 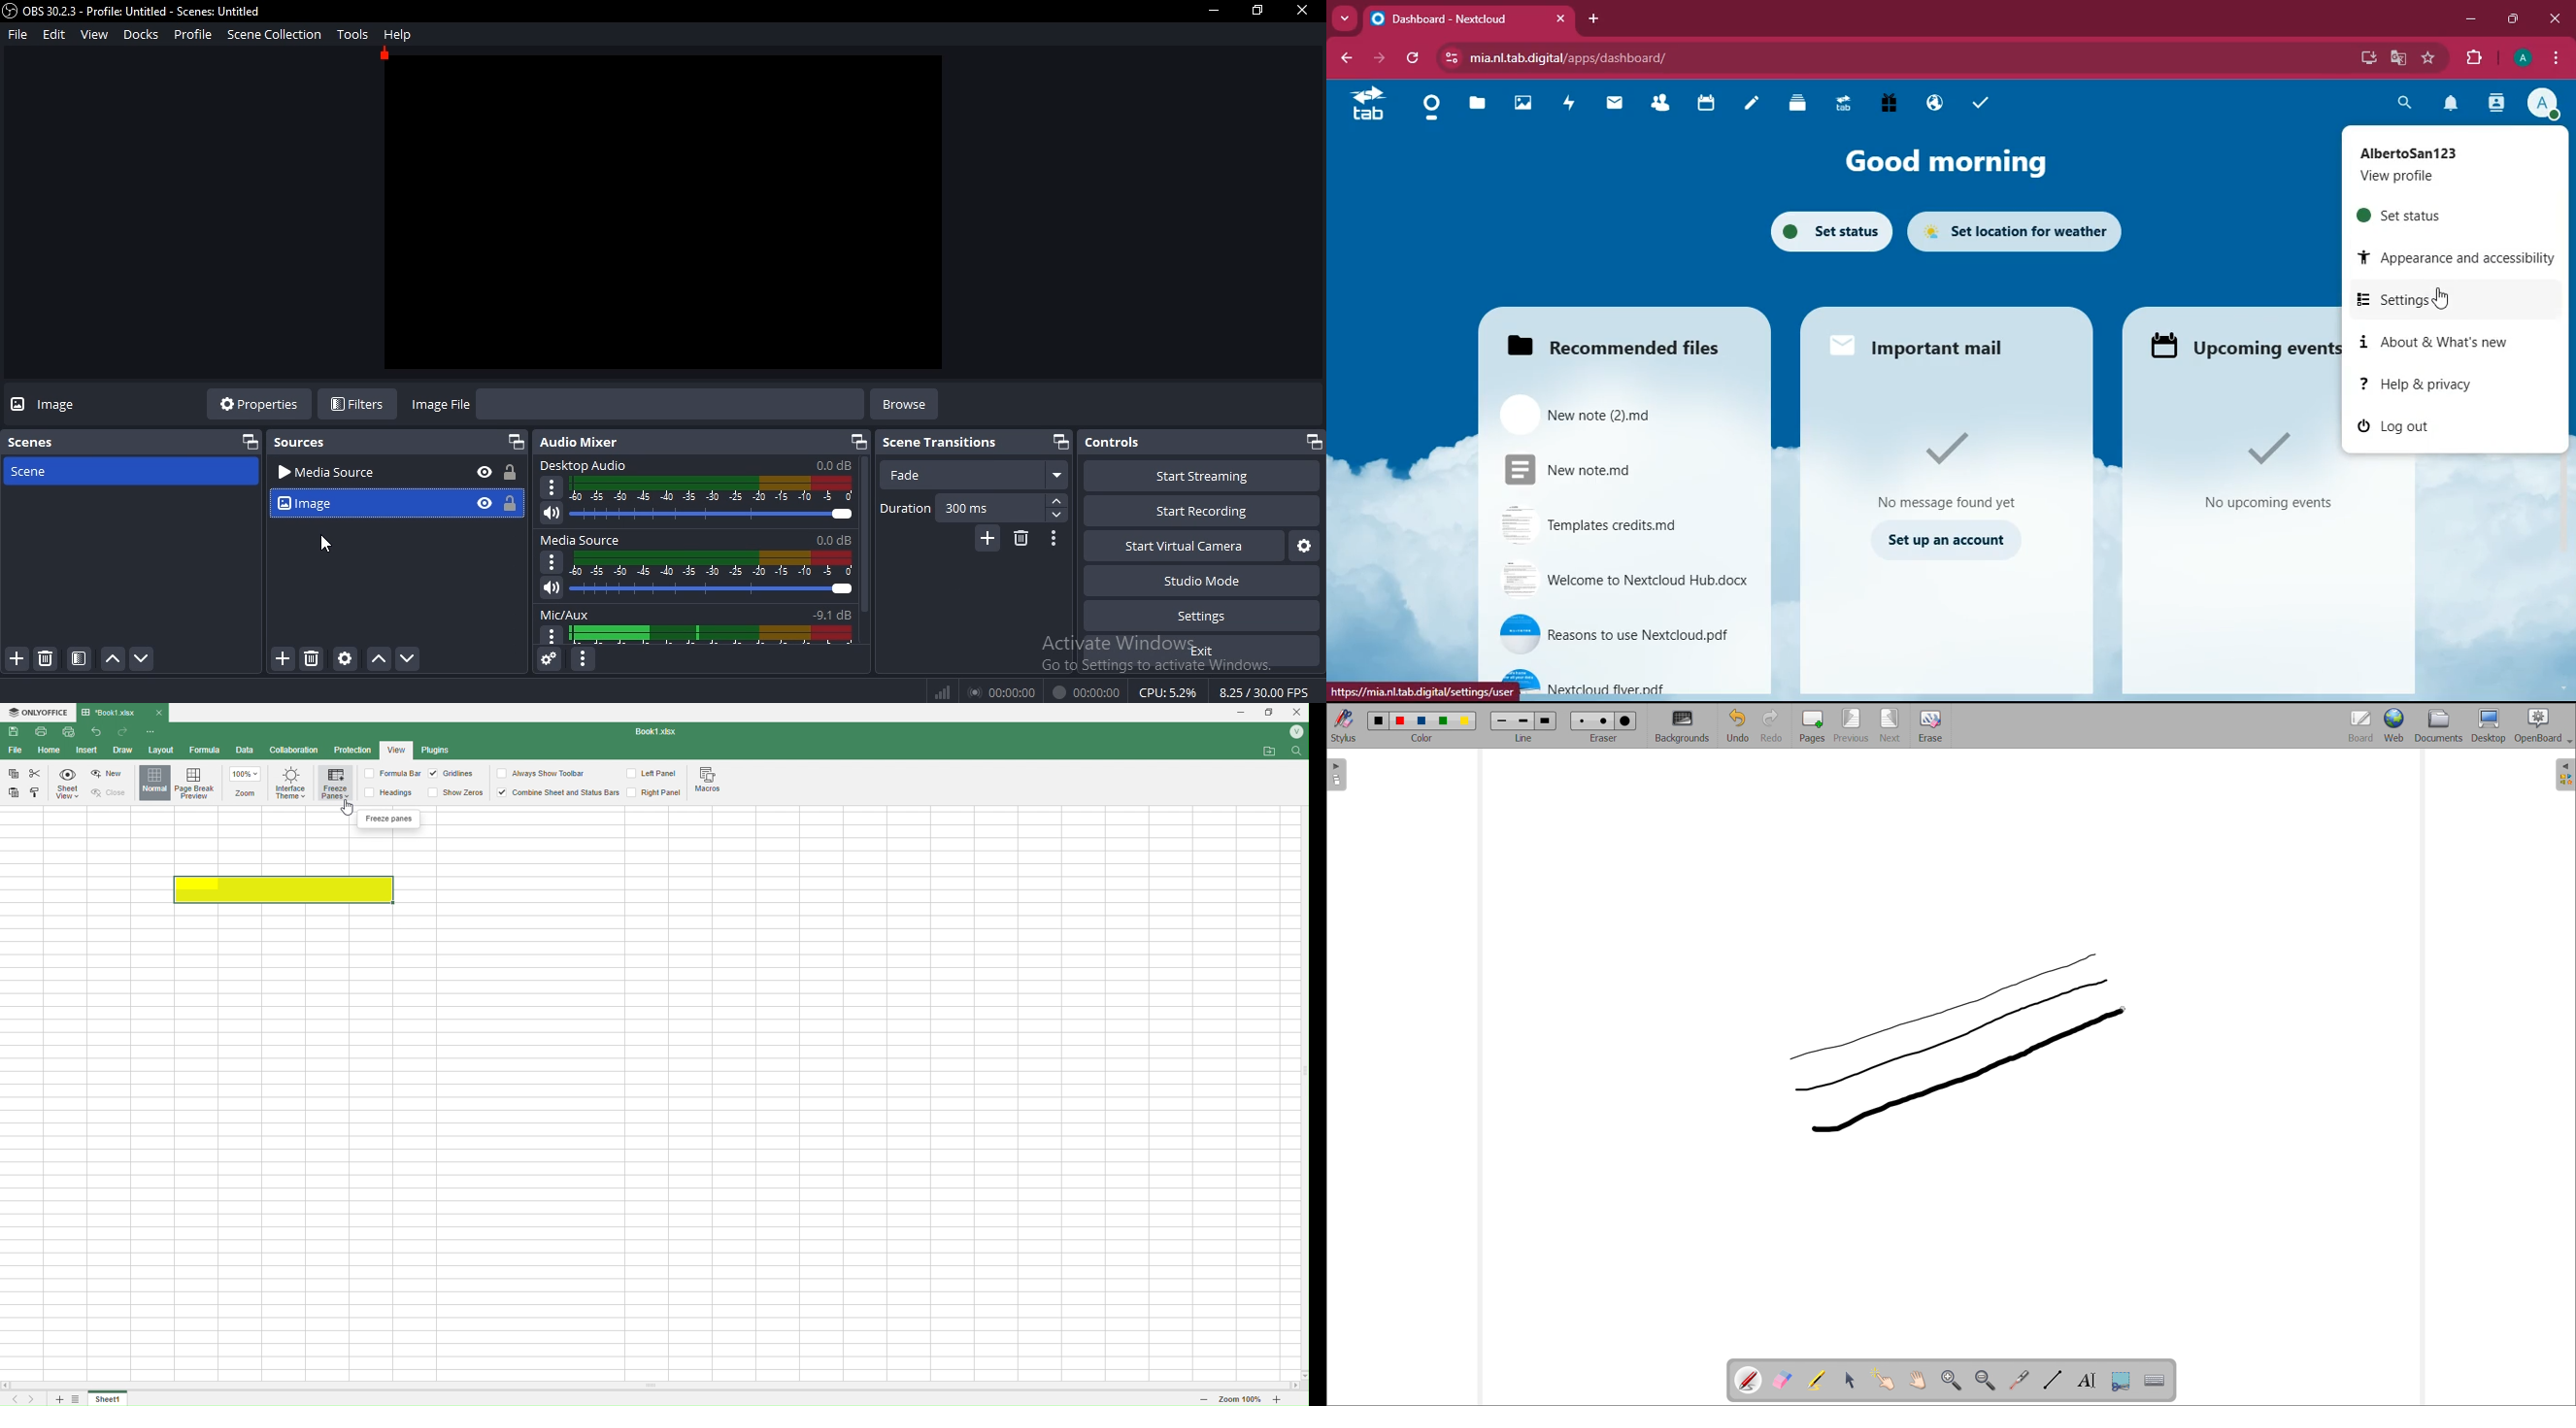 What do you see at coordinates (159, 712) in the screenshot?
I see `Close` at bounding box center [159, 712].